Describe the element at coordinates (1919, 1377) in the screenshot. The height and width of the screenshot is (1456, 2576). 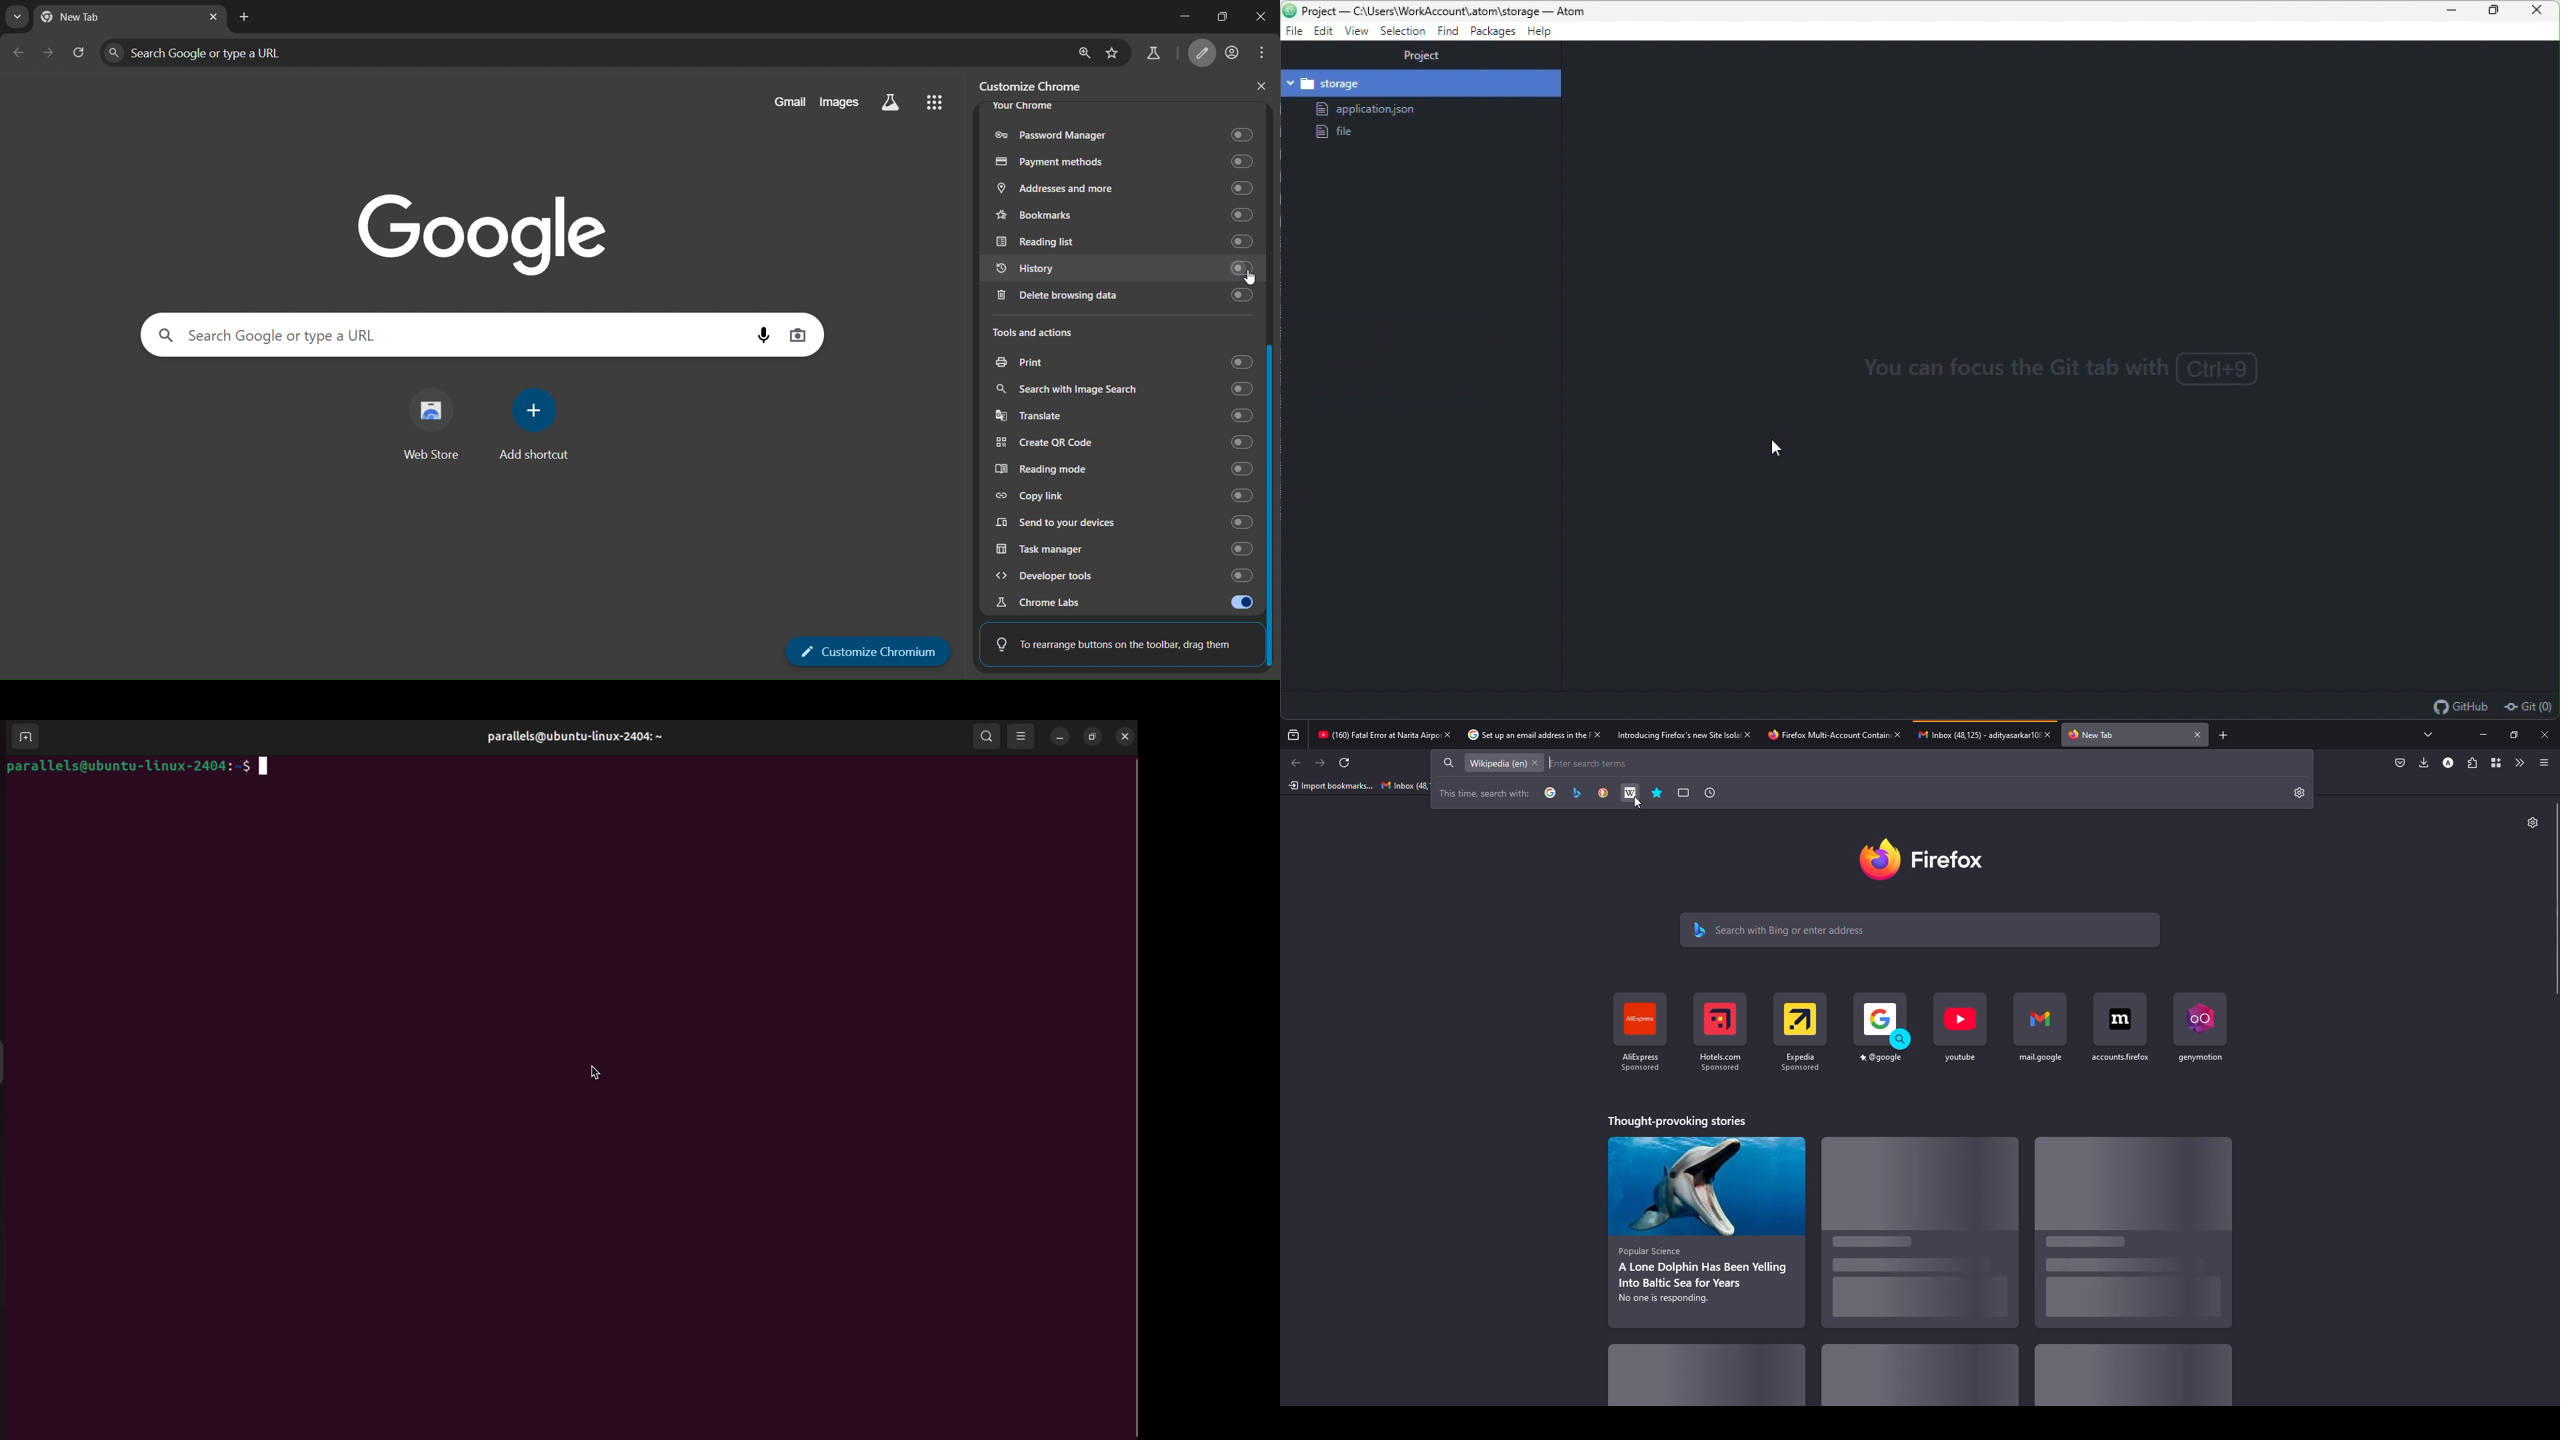
I see `stories` at that location.